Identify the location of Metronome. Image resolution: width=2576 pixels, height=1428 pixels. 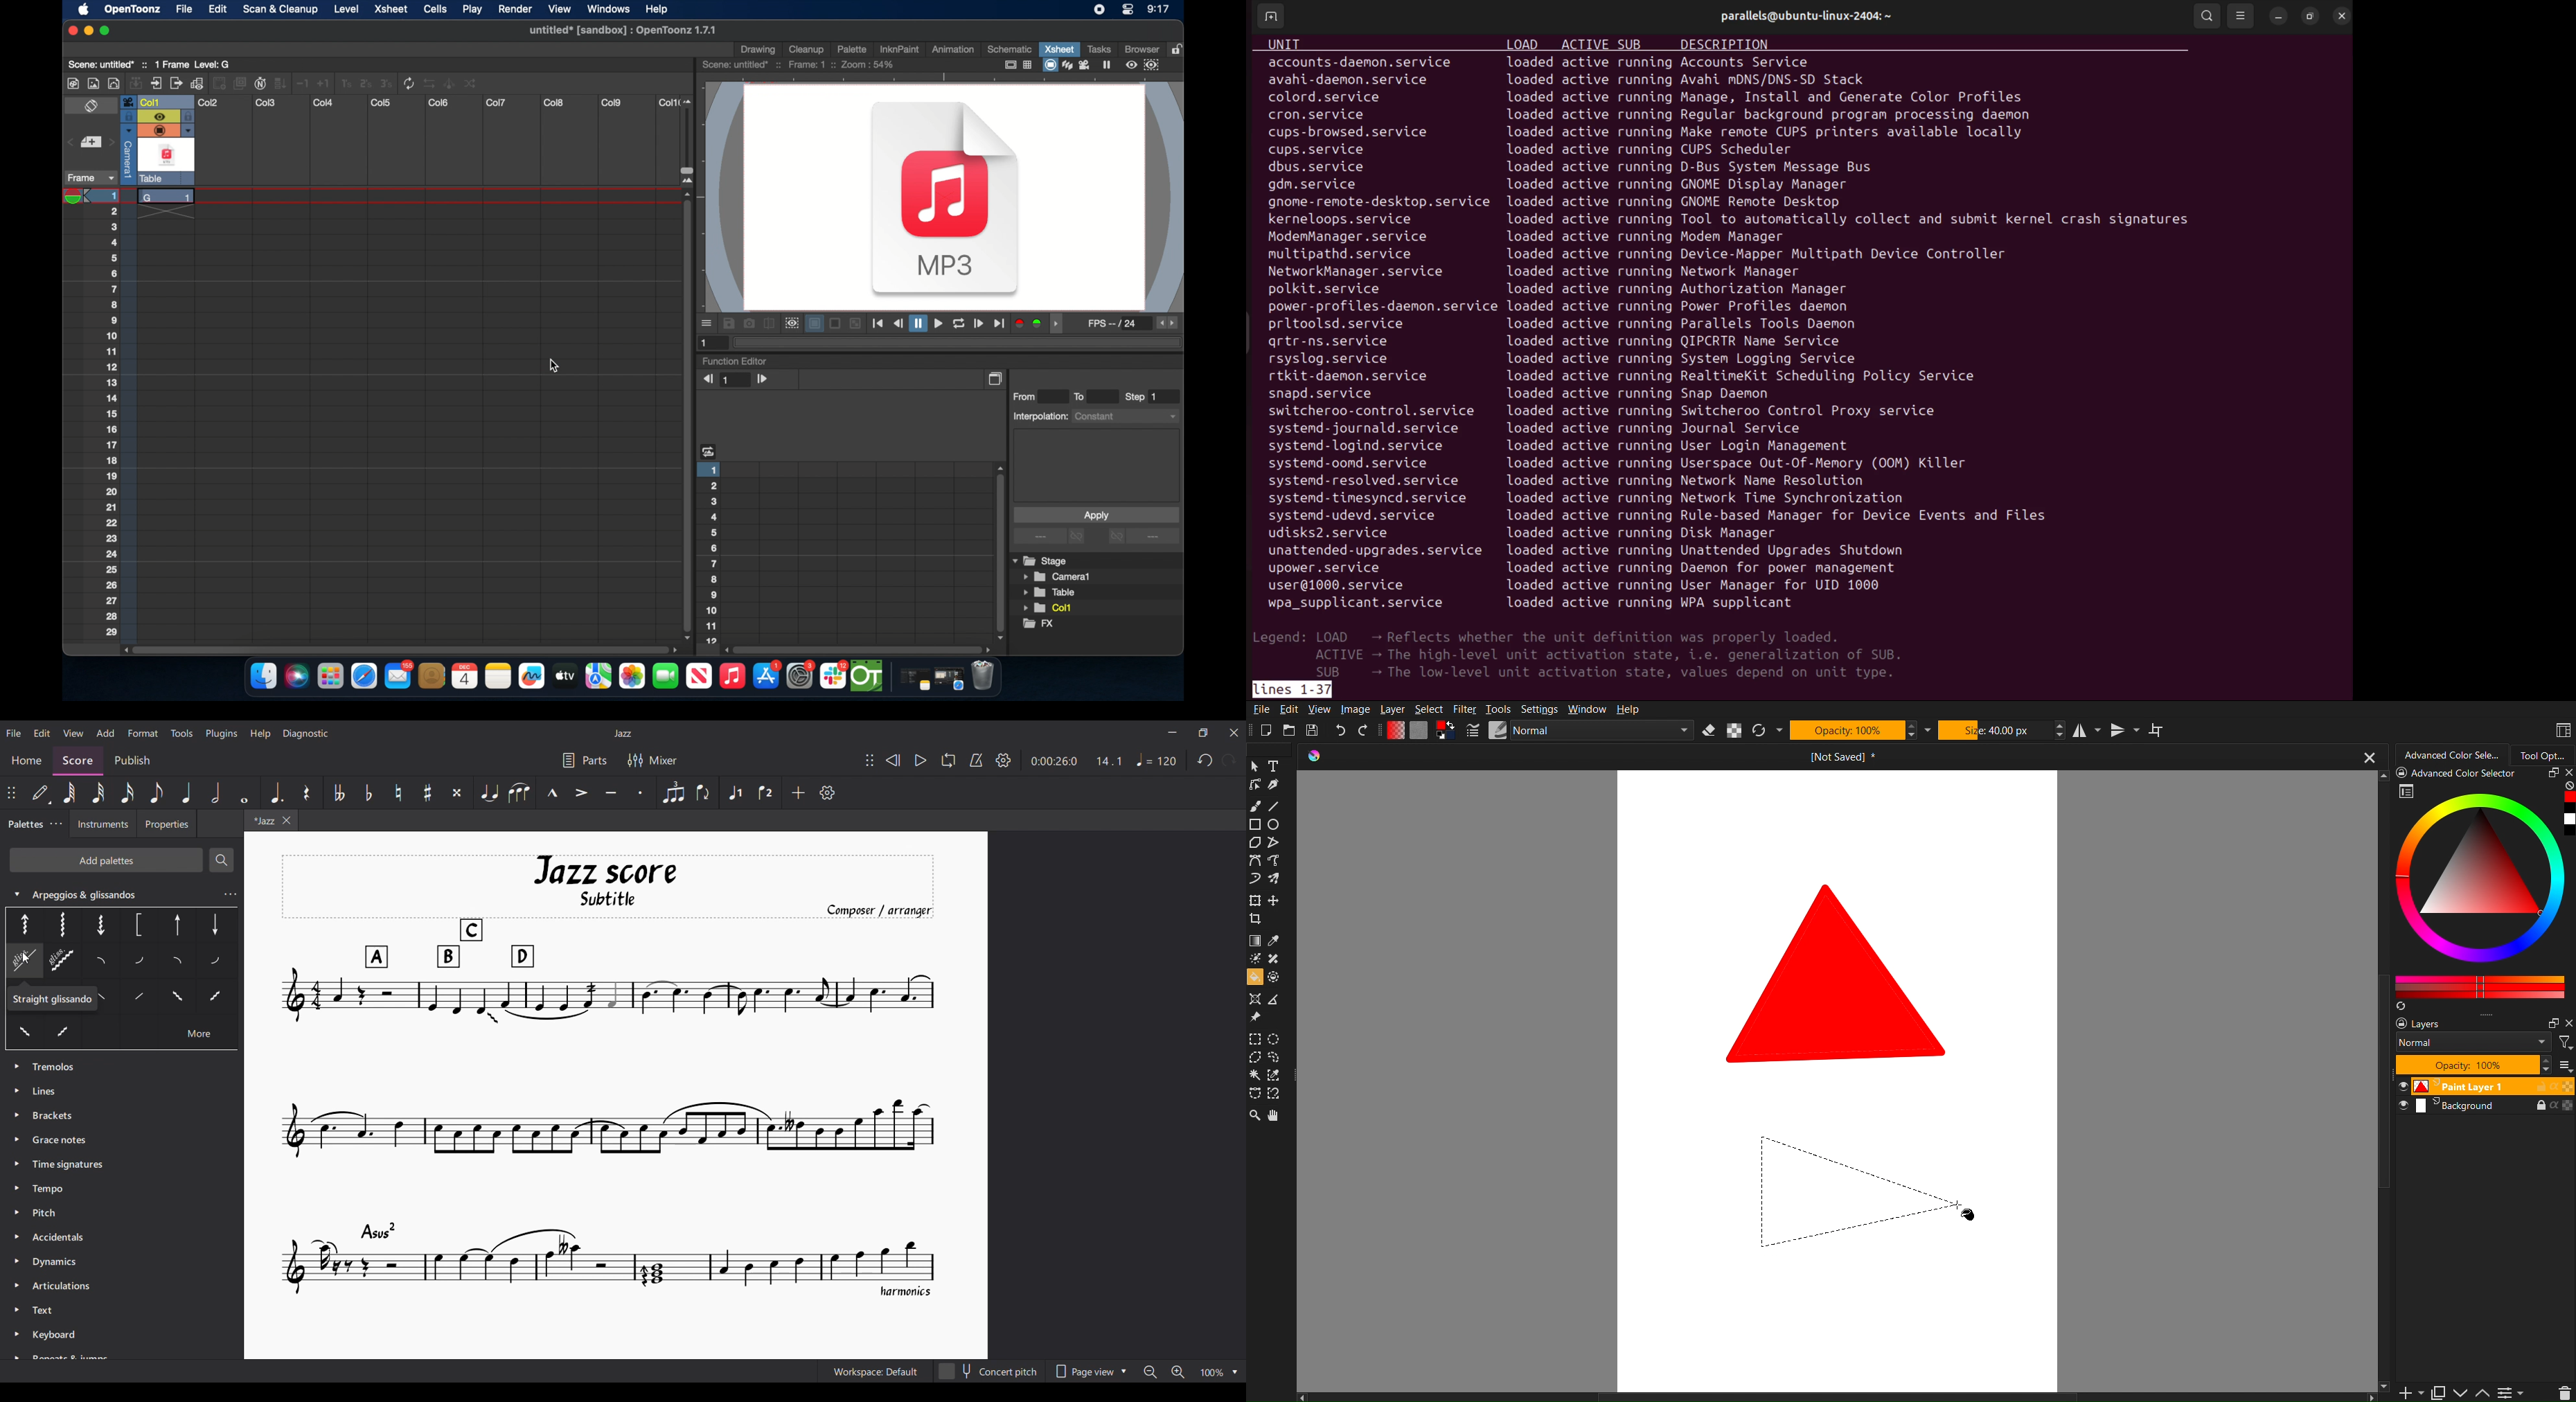
(976, 760).